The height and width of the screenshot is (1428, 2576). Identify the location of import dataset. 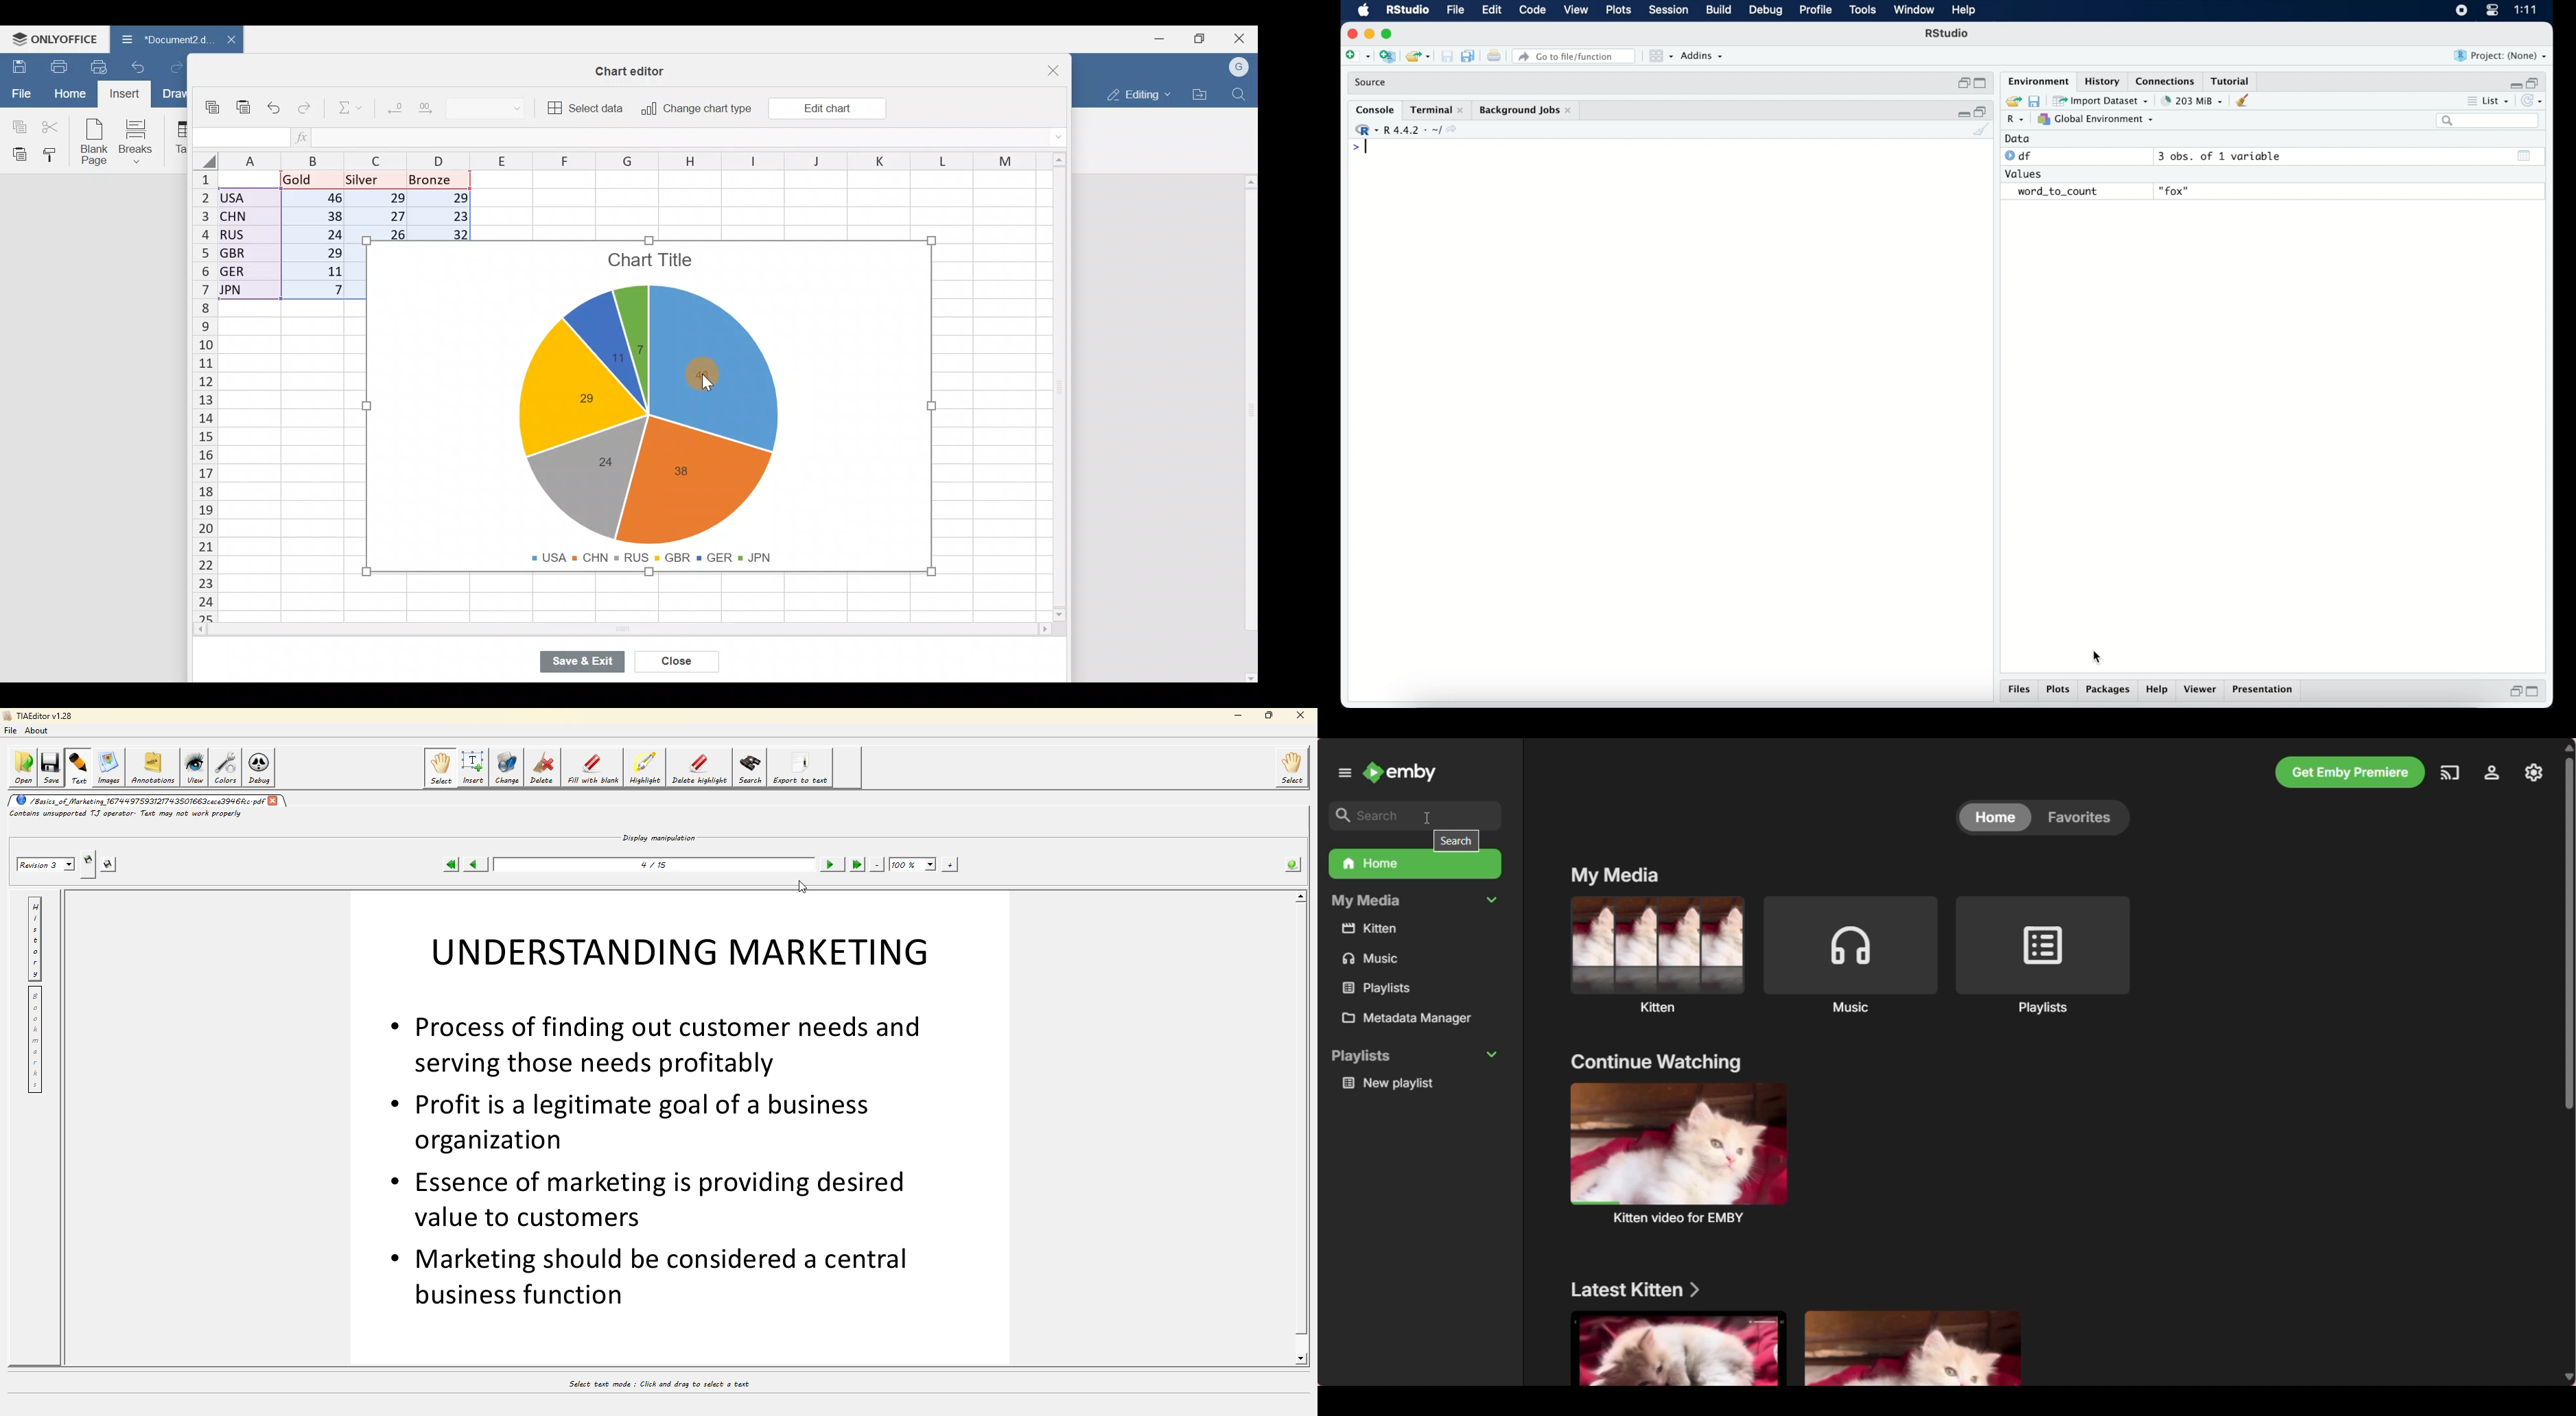
(2101, 101).